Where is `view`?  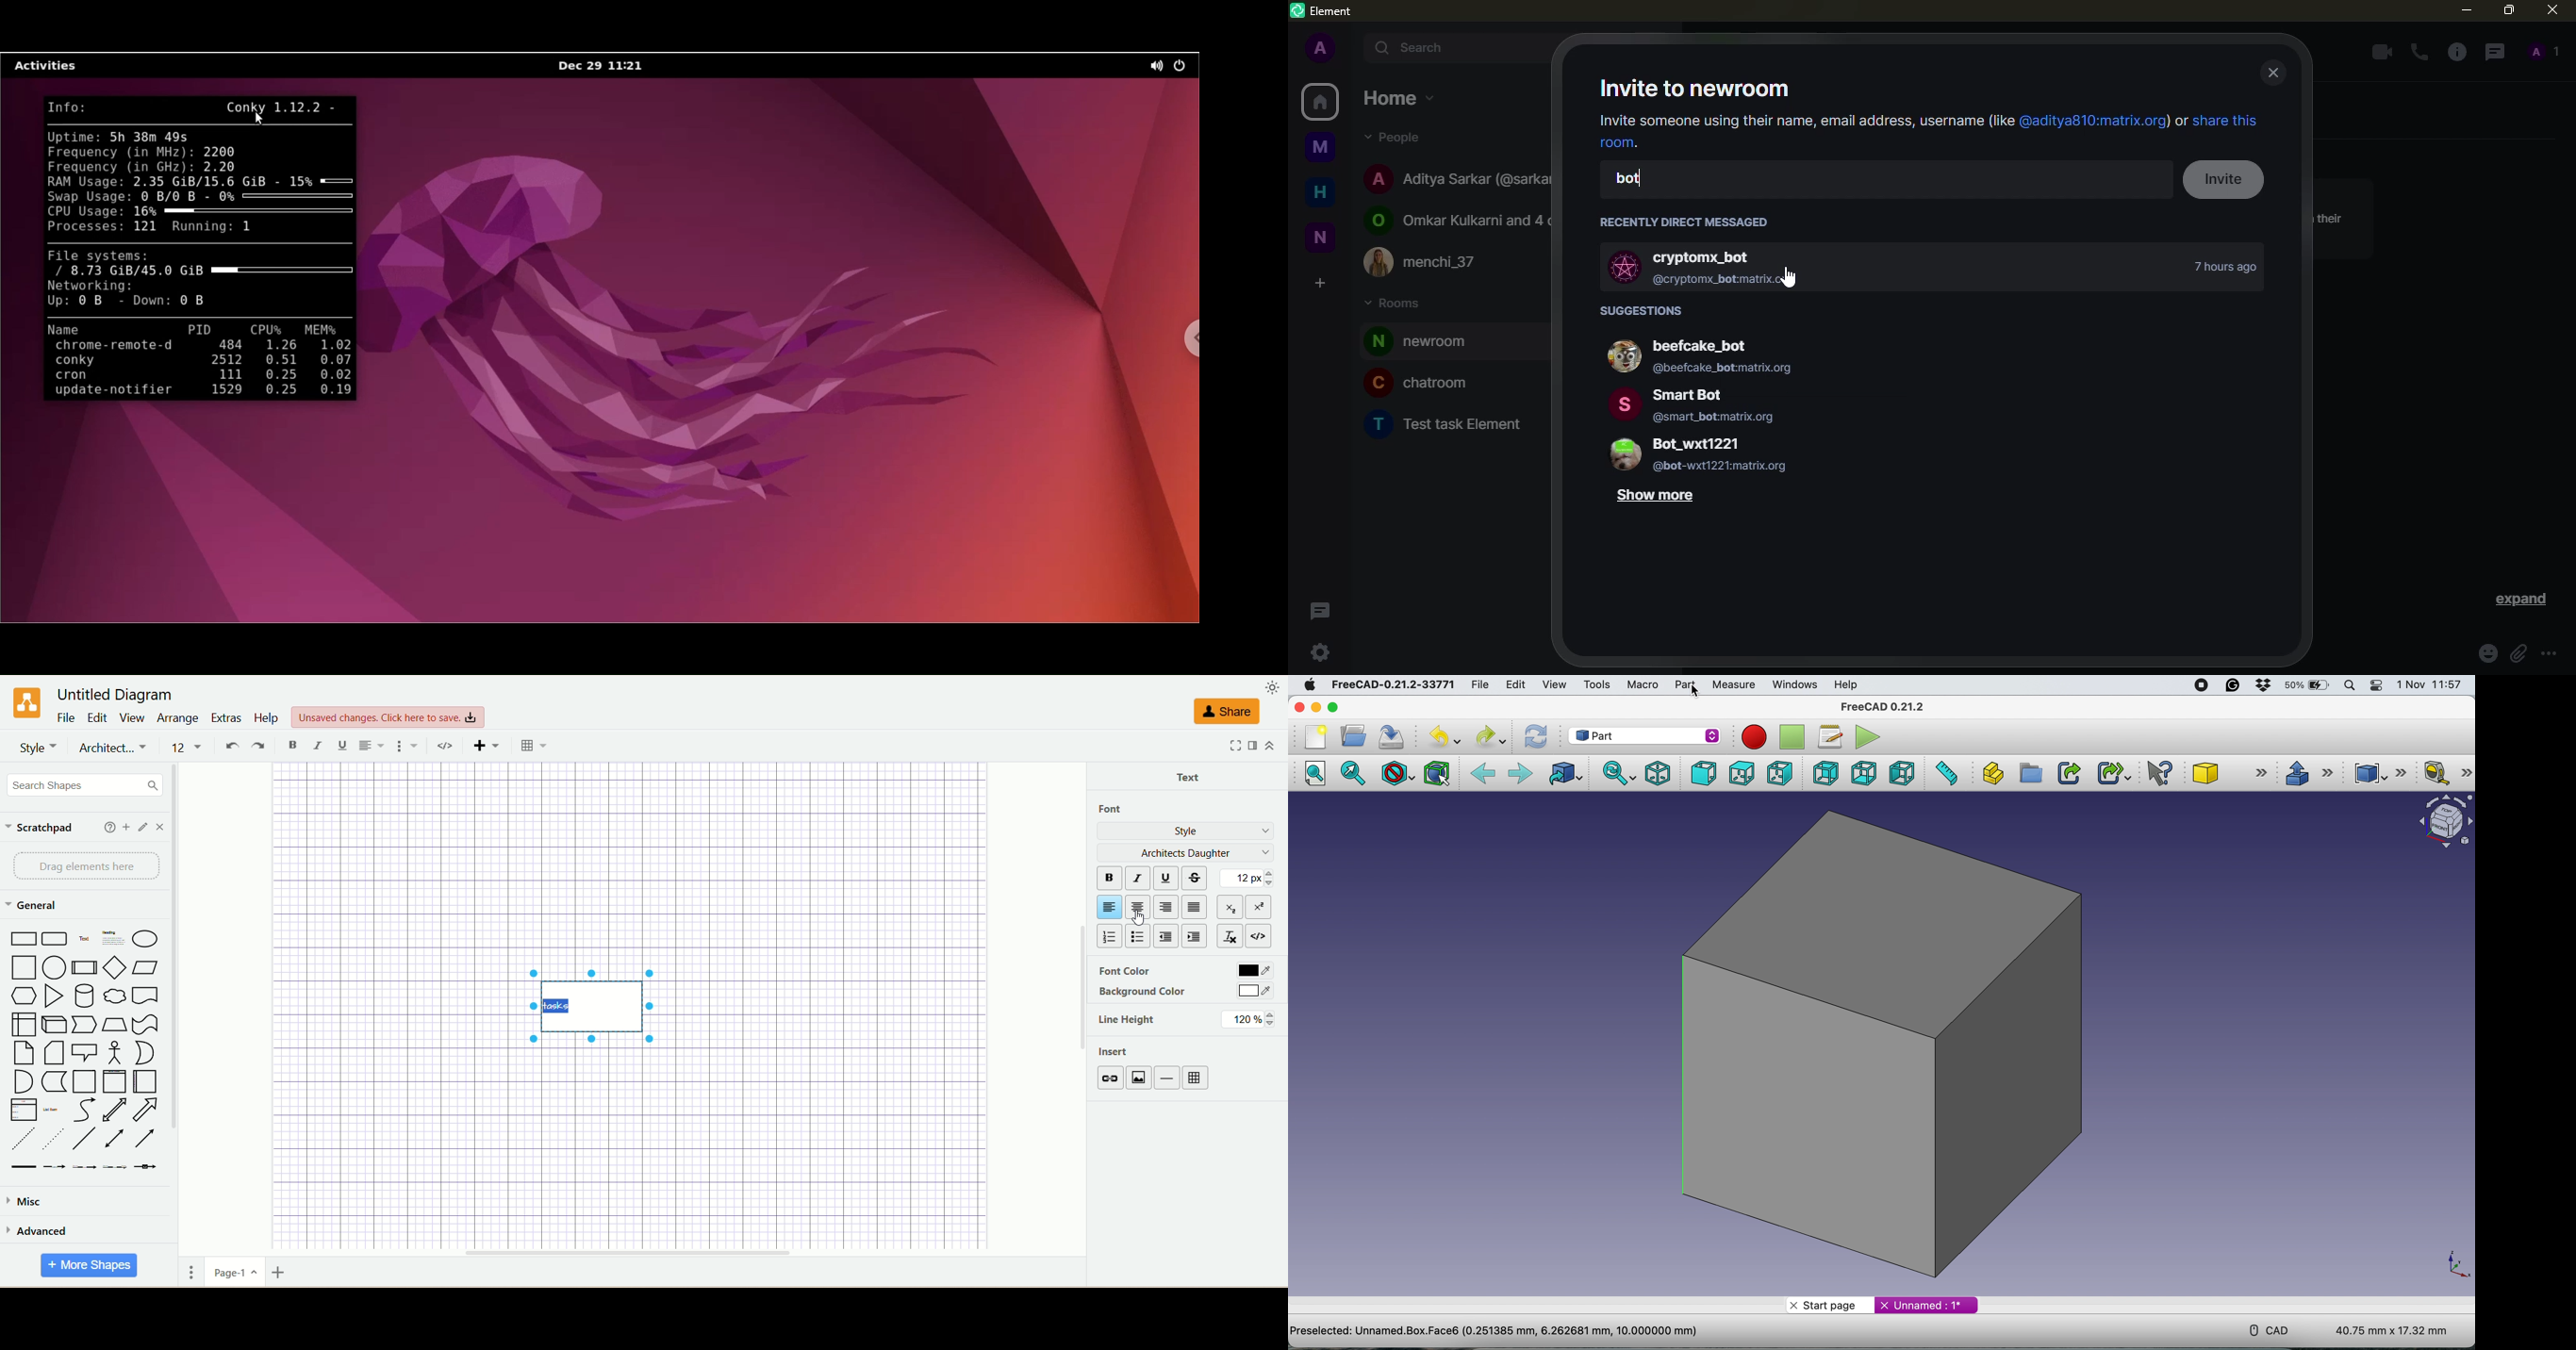
view is located at coordinates (133, 718).